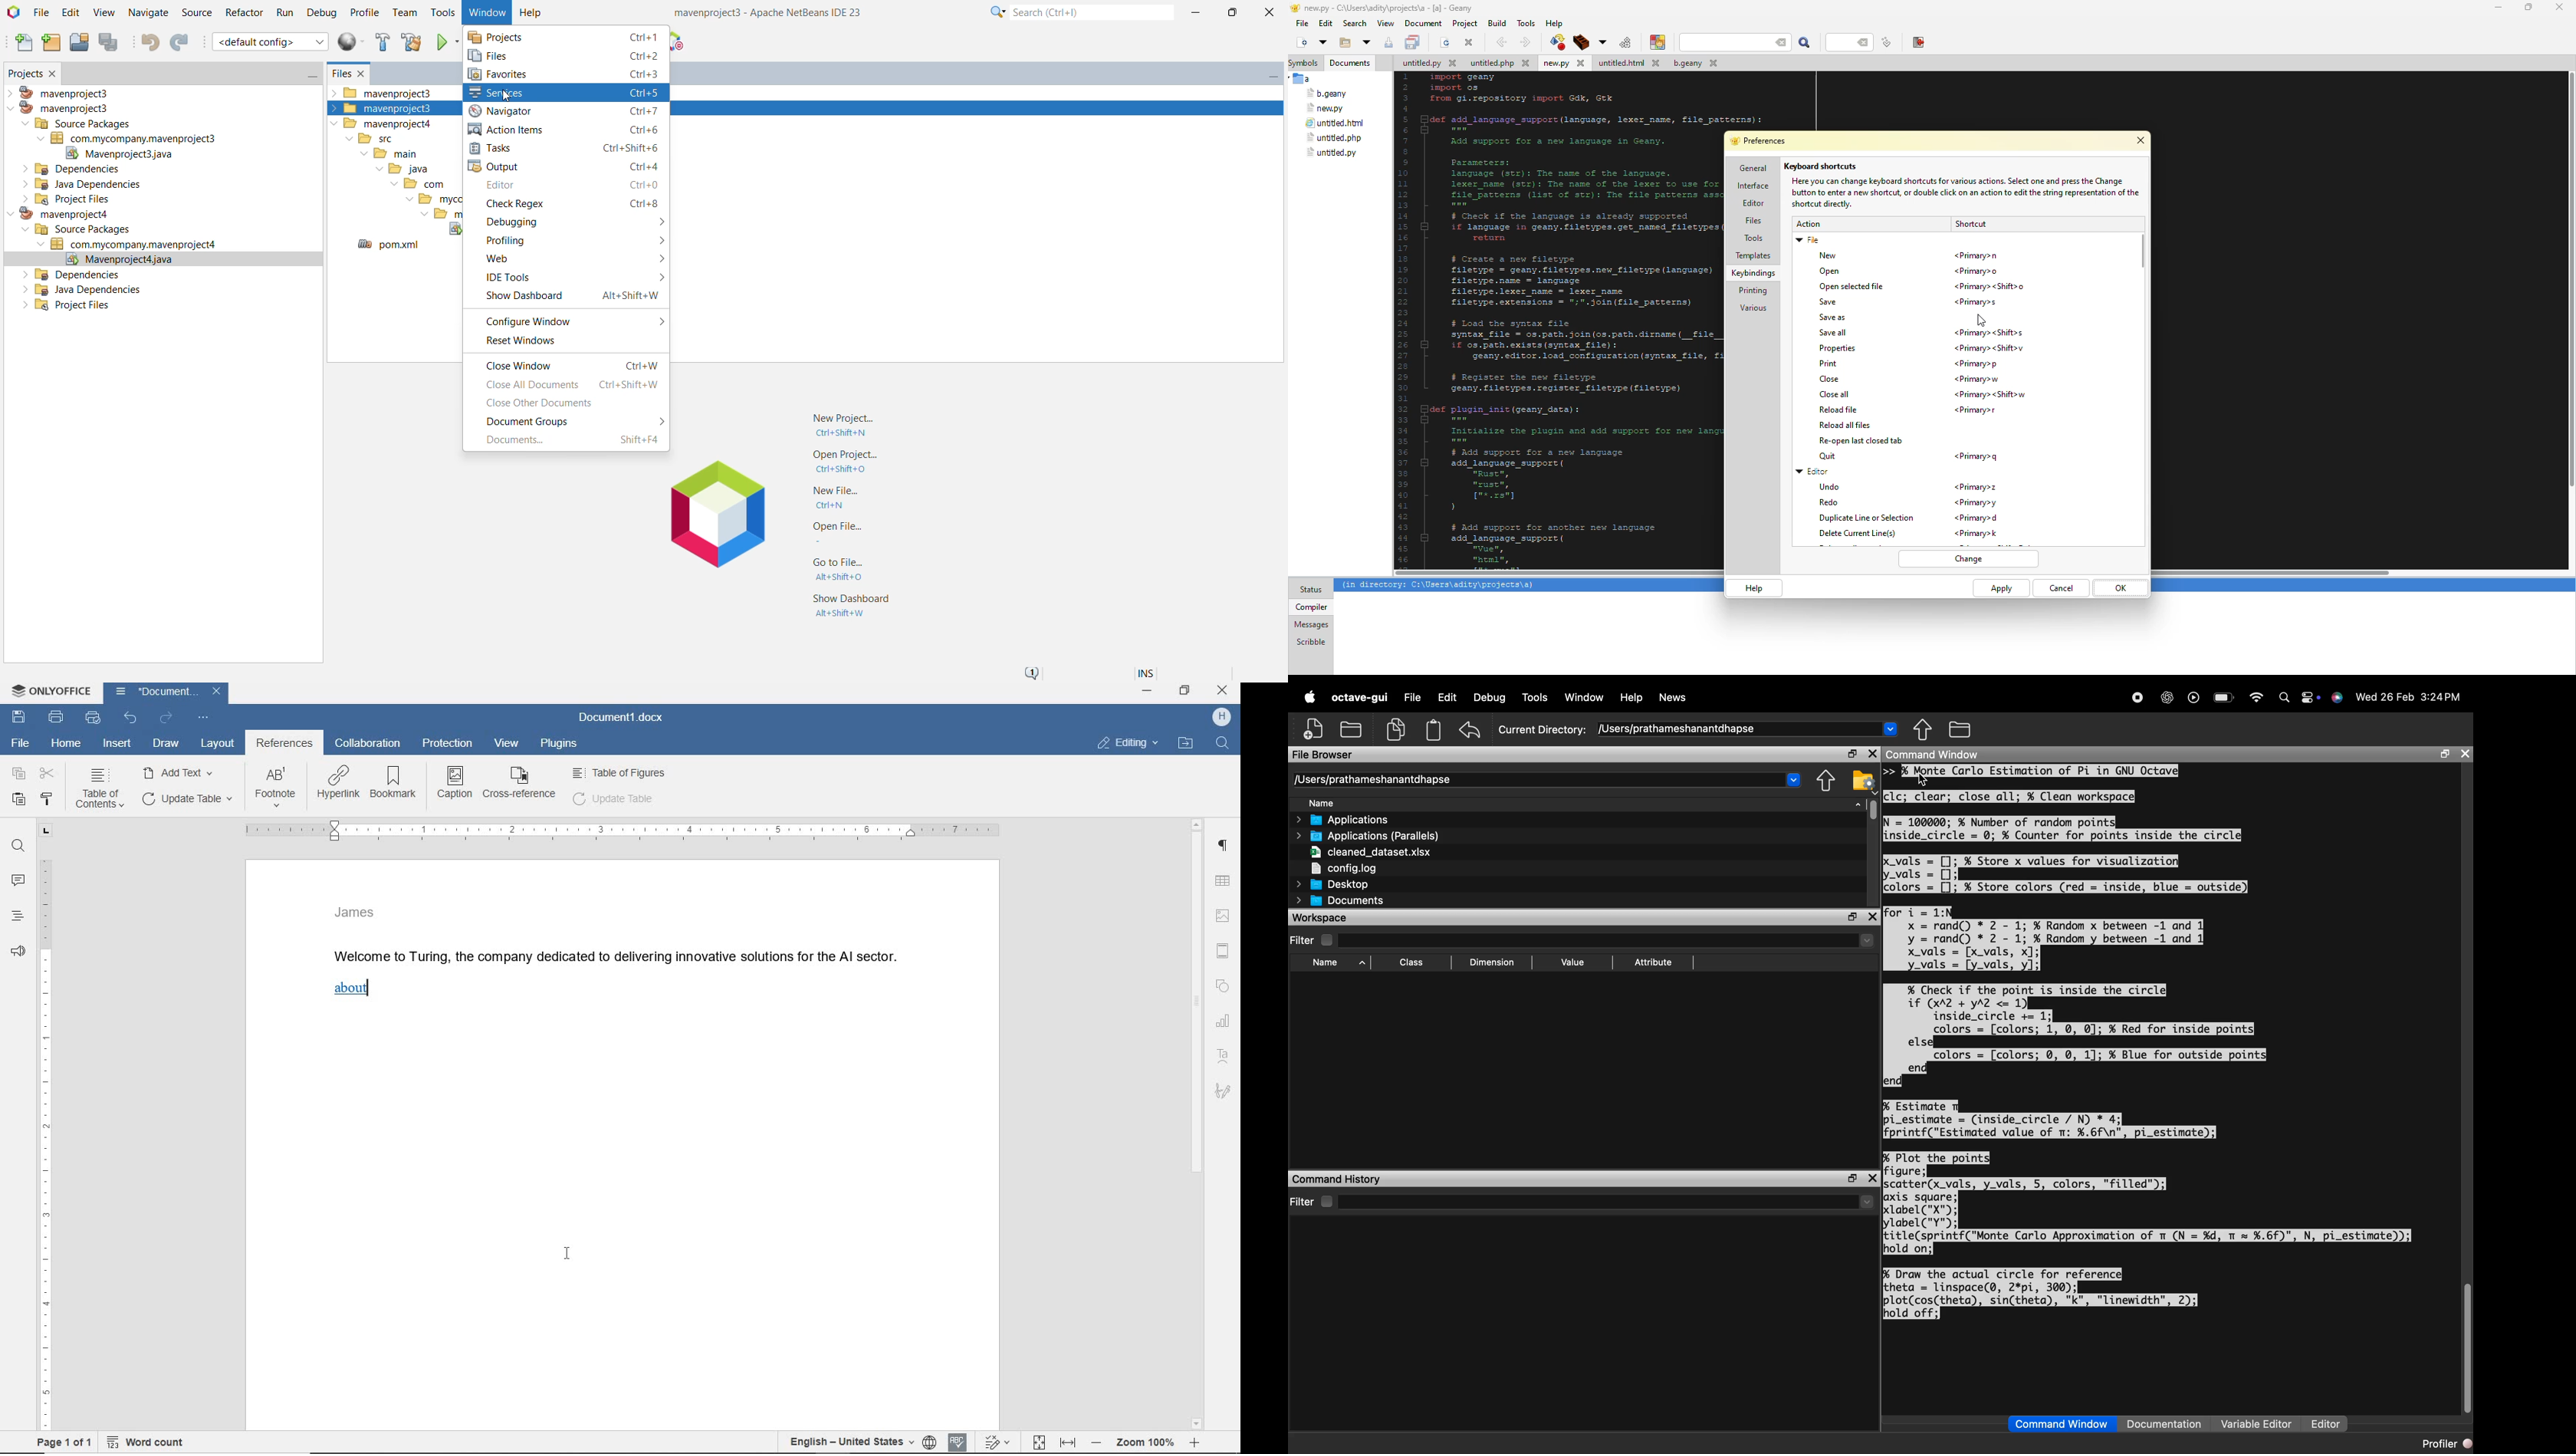 This screenshot has height=1456, width=2576. I want to click on Welcome to Turing, the company dedicated to delivering innovative solutions for the Al sector., so click(621, 953).